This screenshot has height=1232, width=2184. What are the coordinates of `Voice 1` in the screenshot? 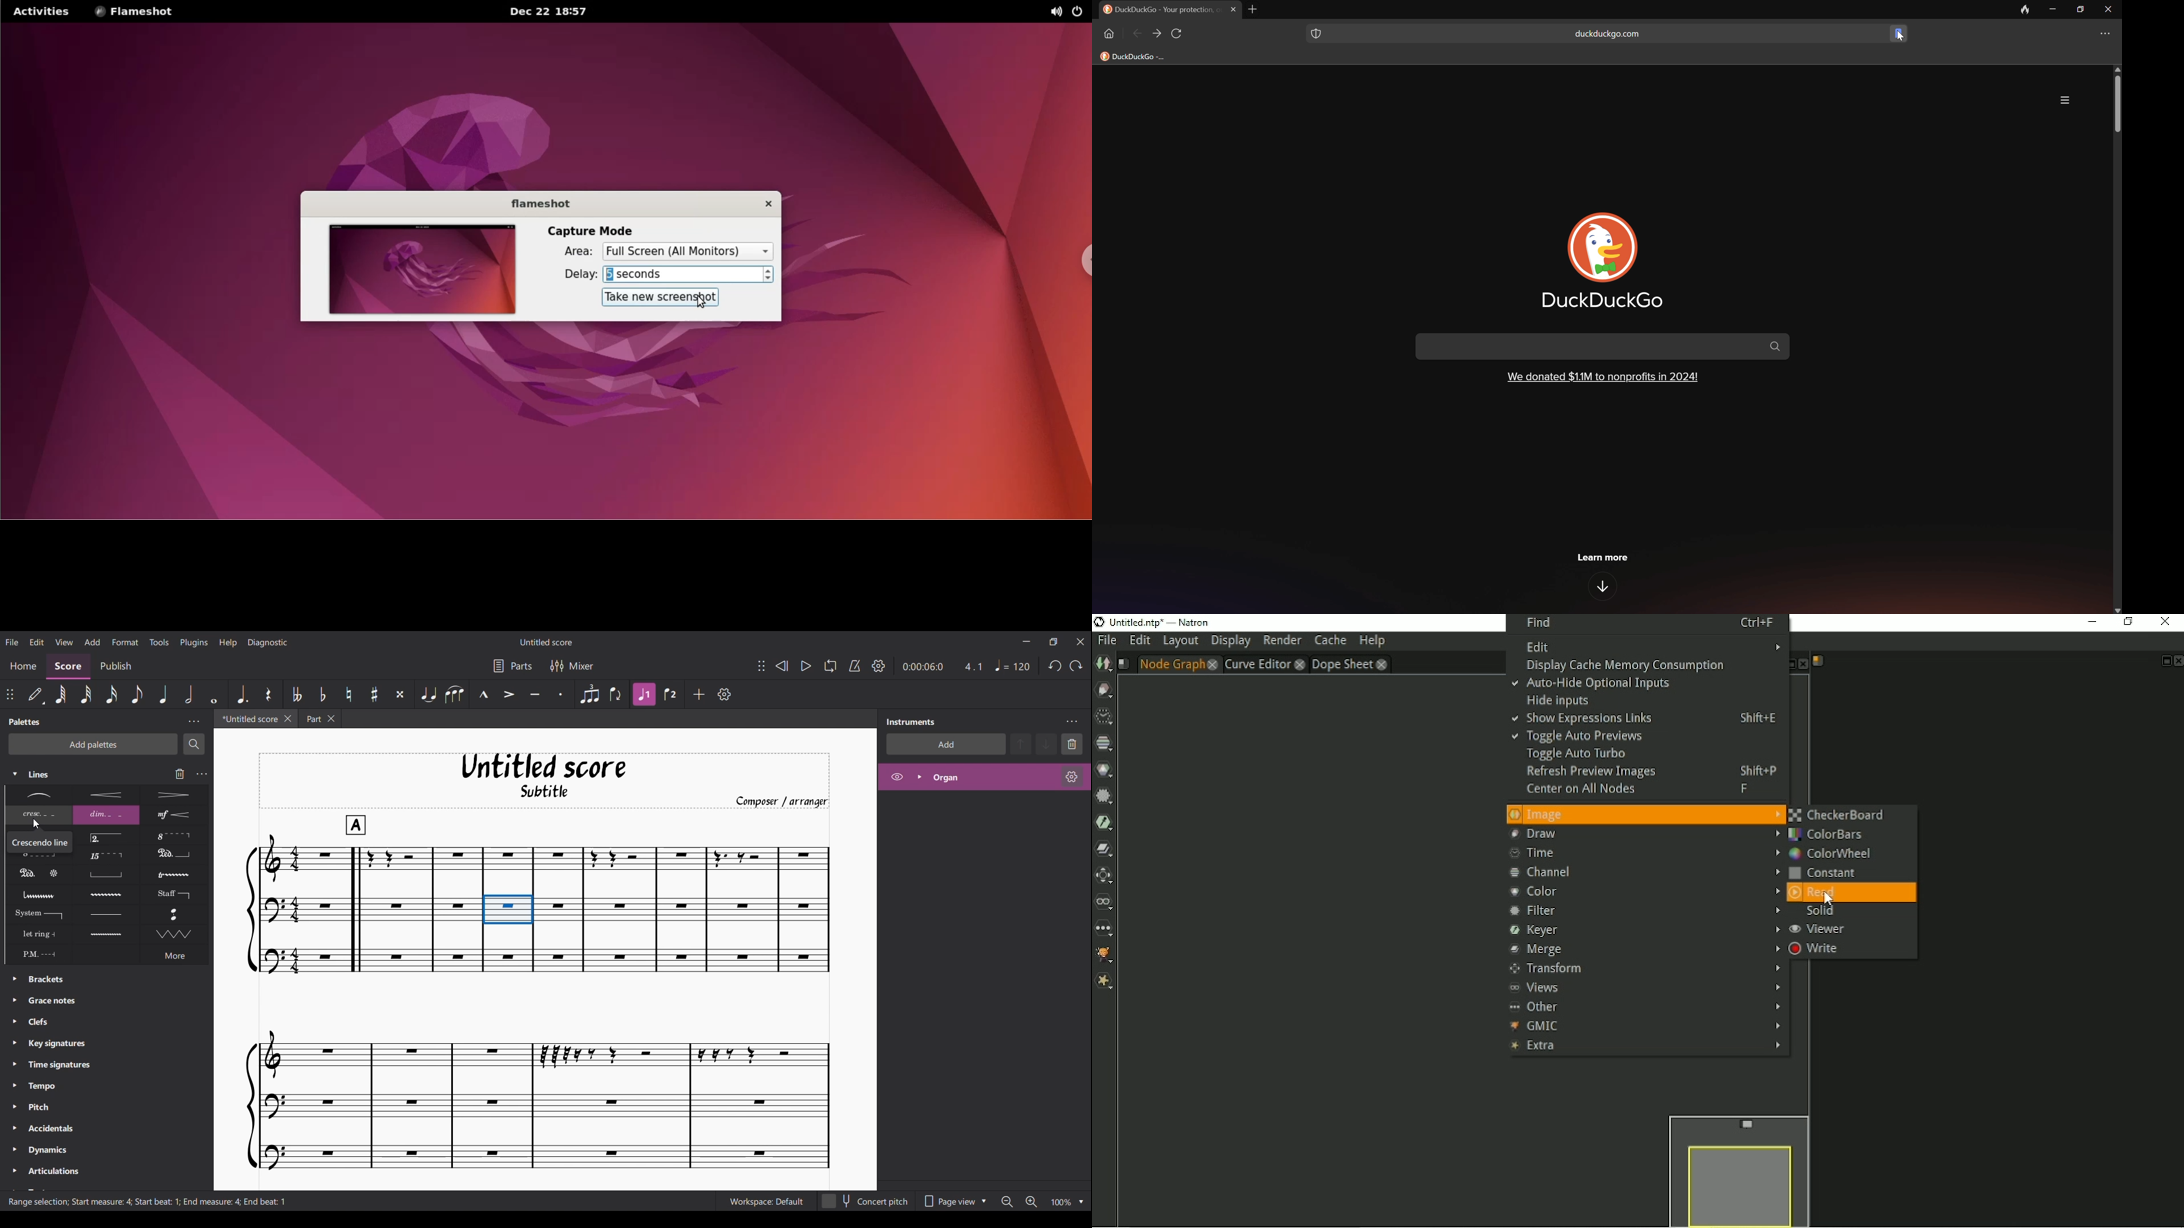 It's located at (644, 694).